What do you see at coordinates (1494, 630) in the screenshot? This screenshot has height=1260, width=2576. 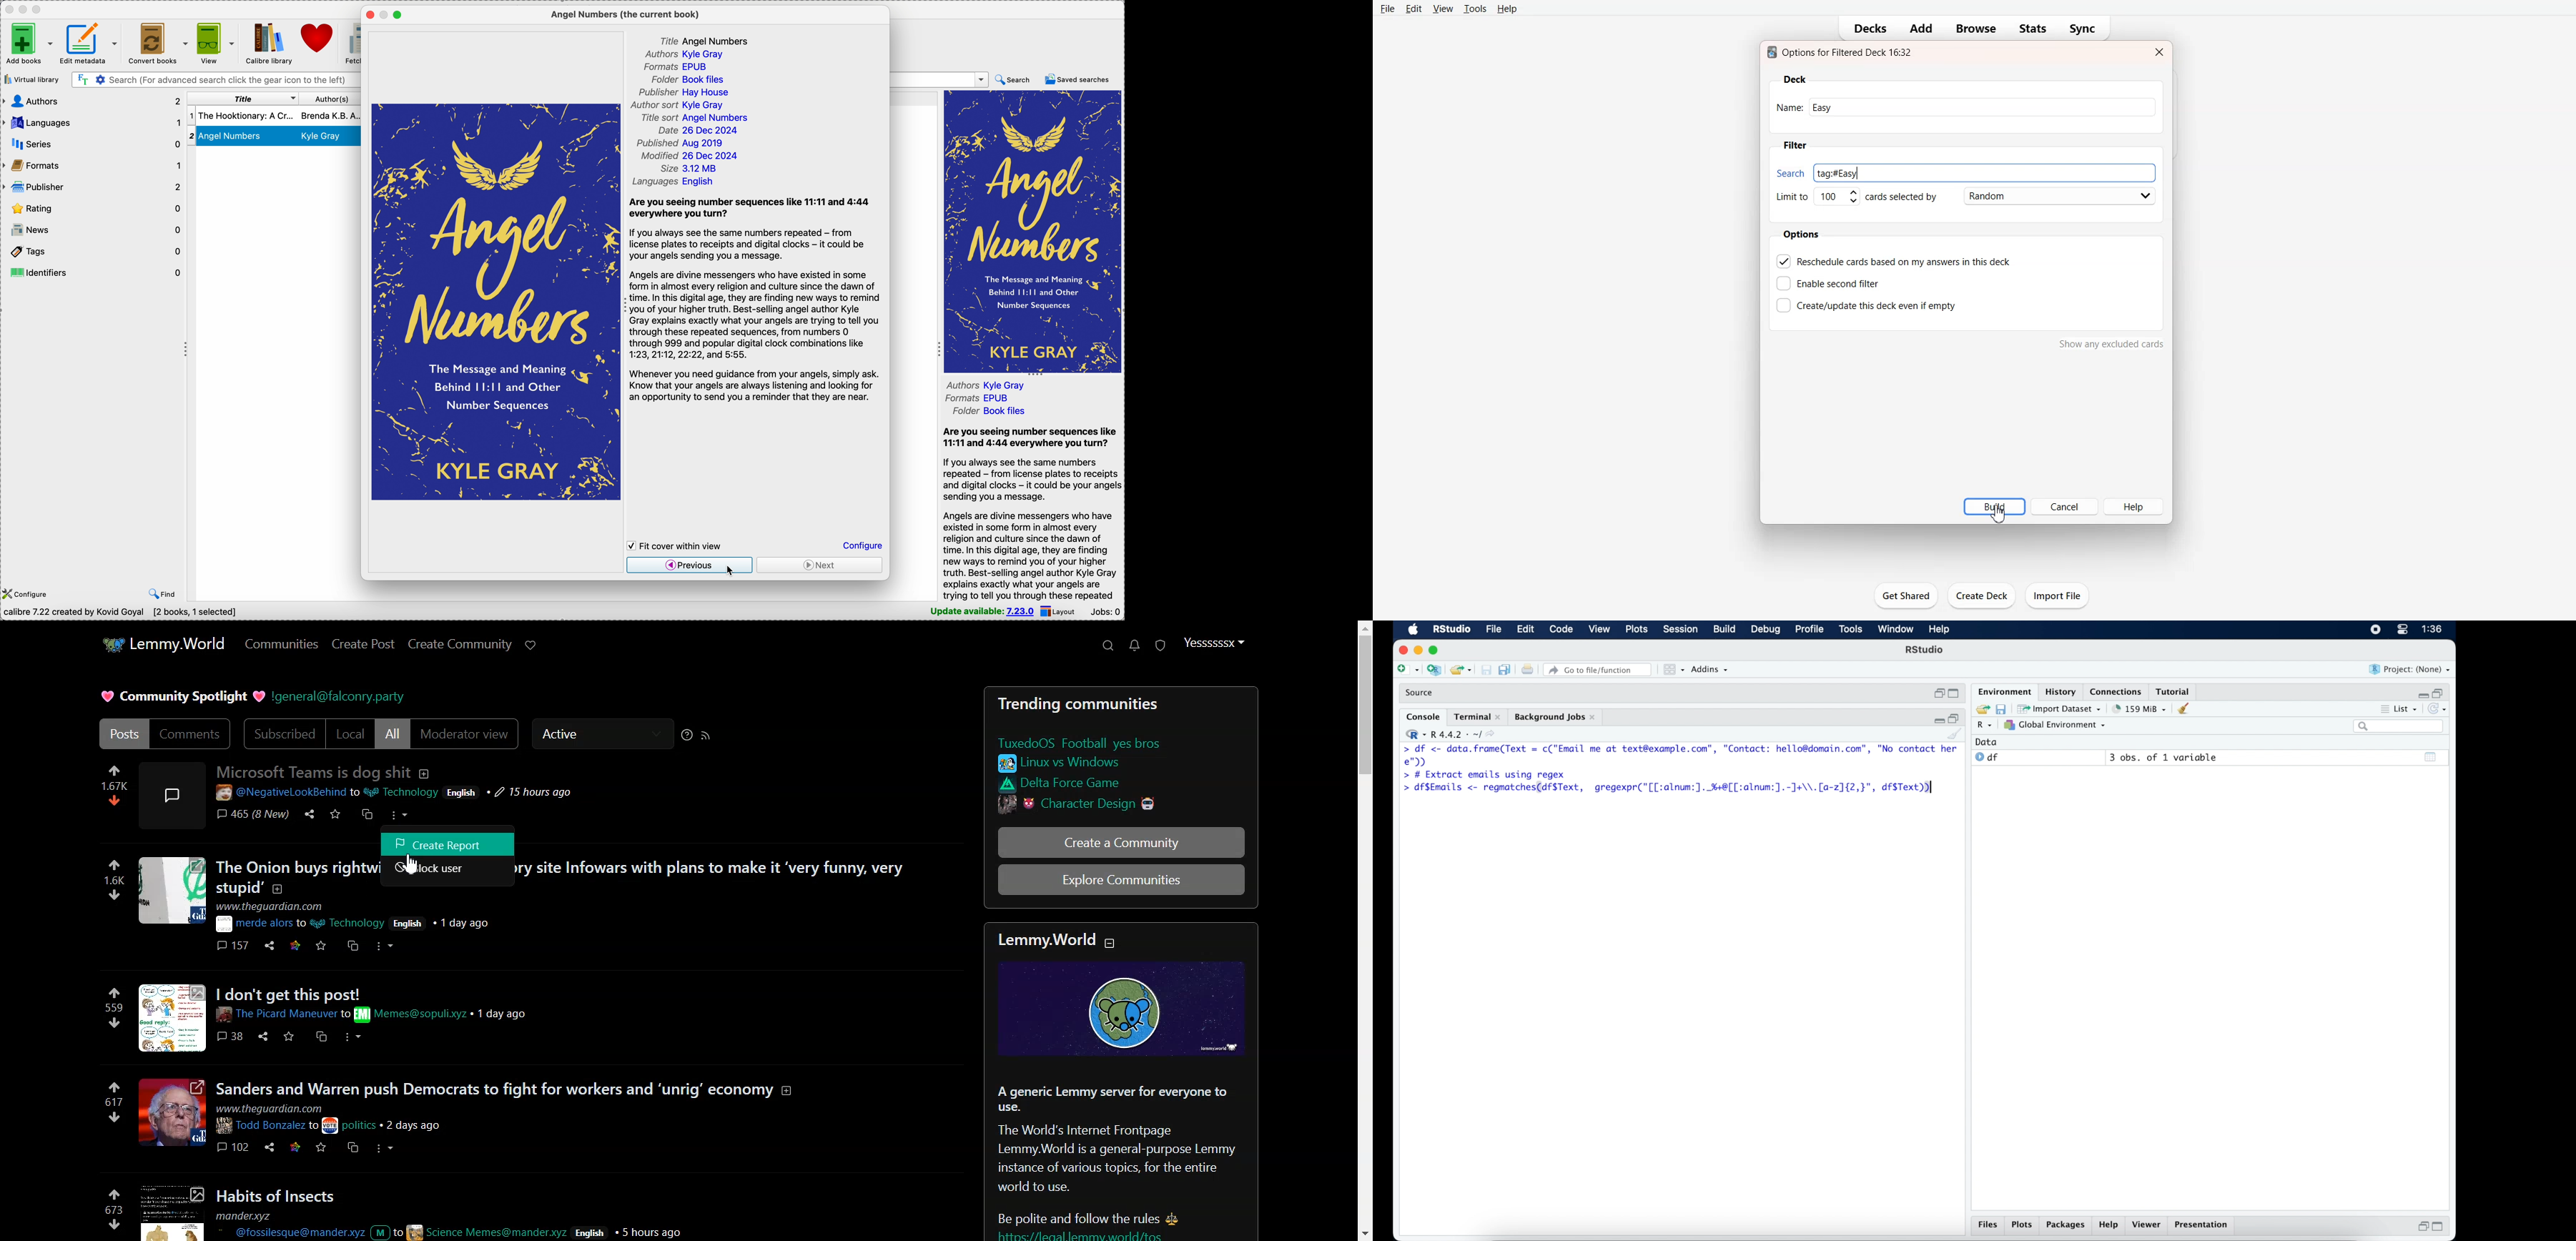 I see `file` at bounding box center [1494, 630].